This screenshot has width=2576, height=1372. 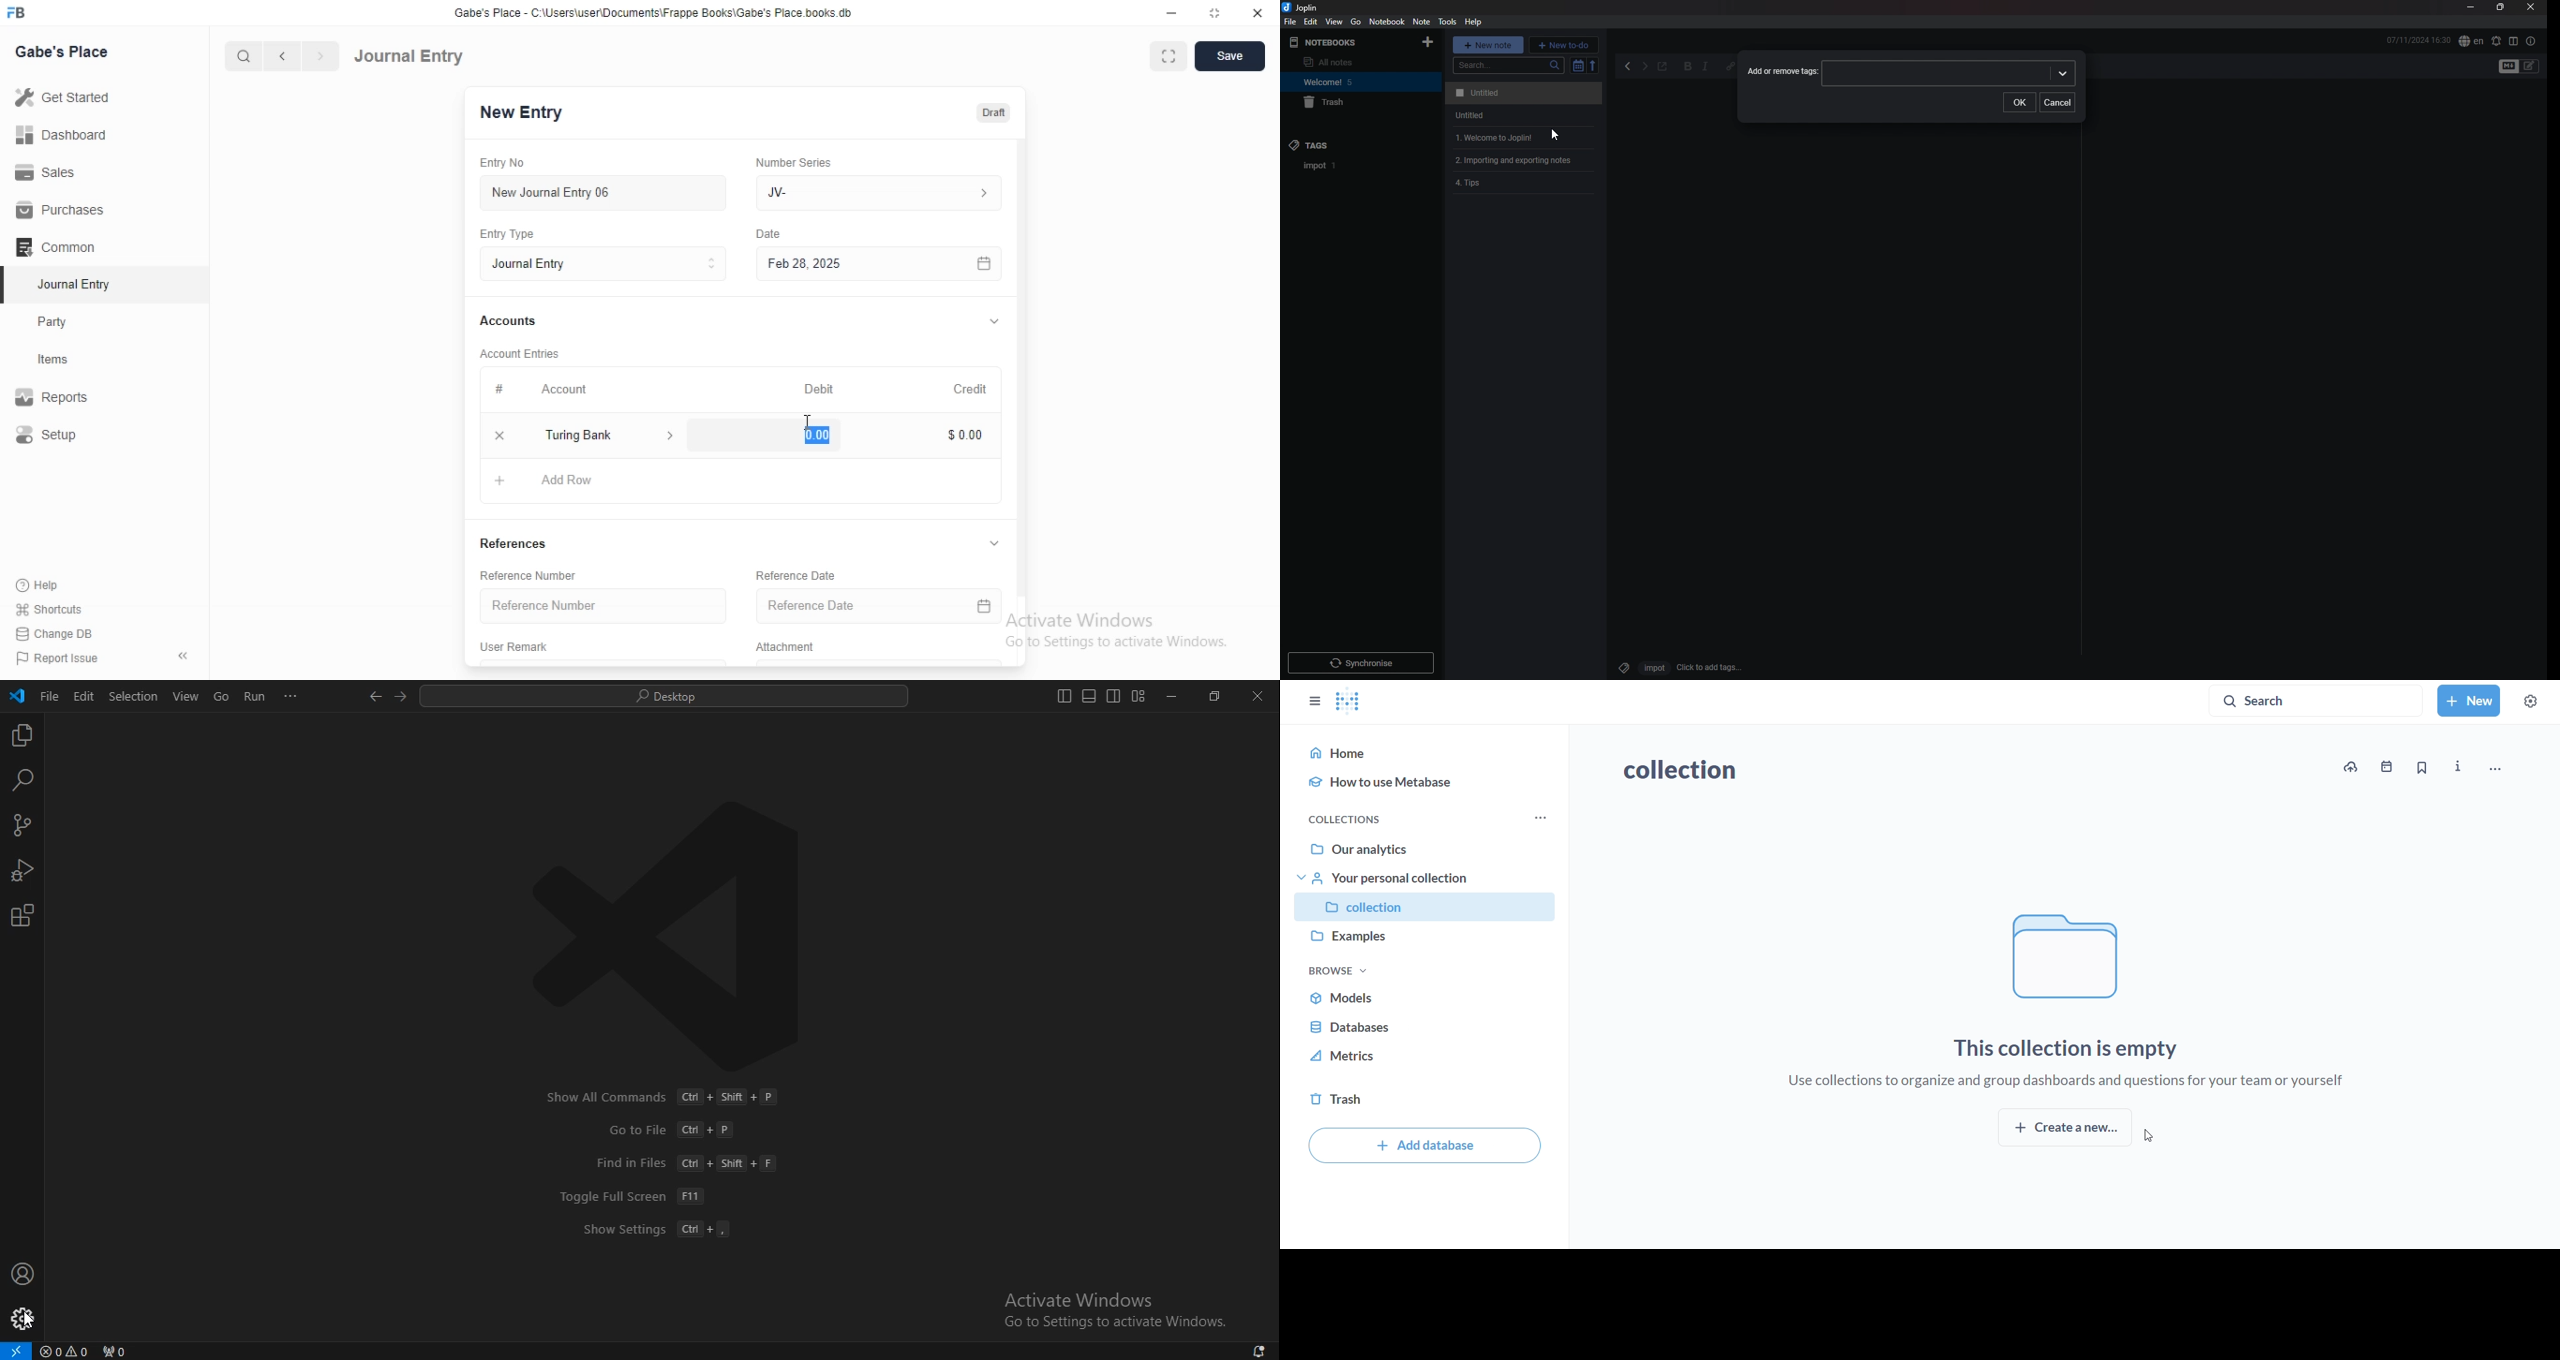 I want to click on hide, so click(x=179, y=657).